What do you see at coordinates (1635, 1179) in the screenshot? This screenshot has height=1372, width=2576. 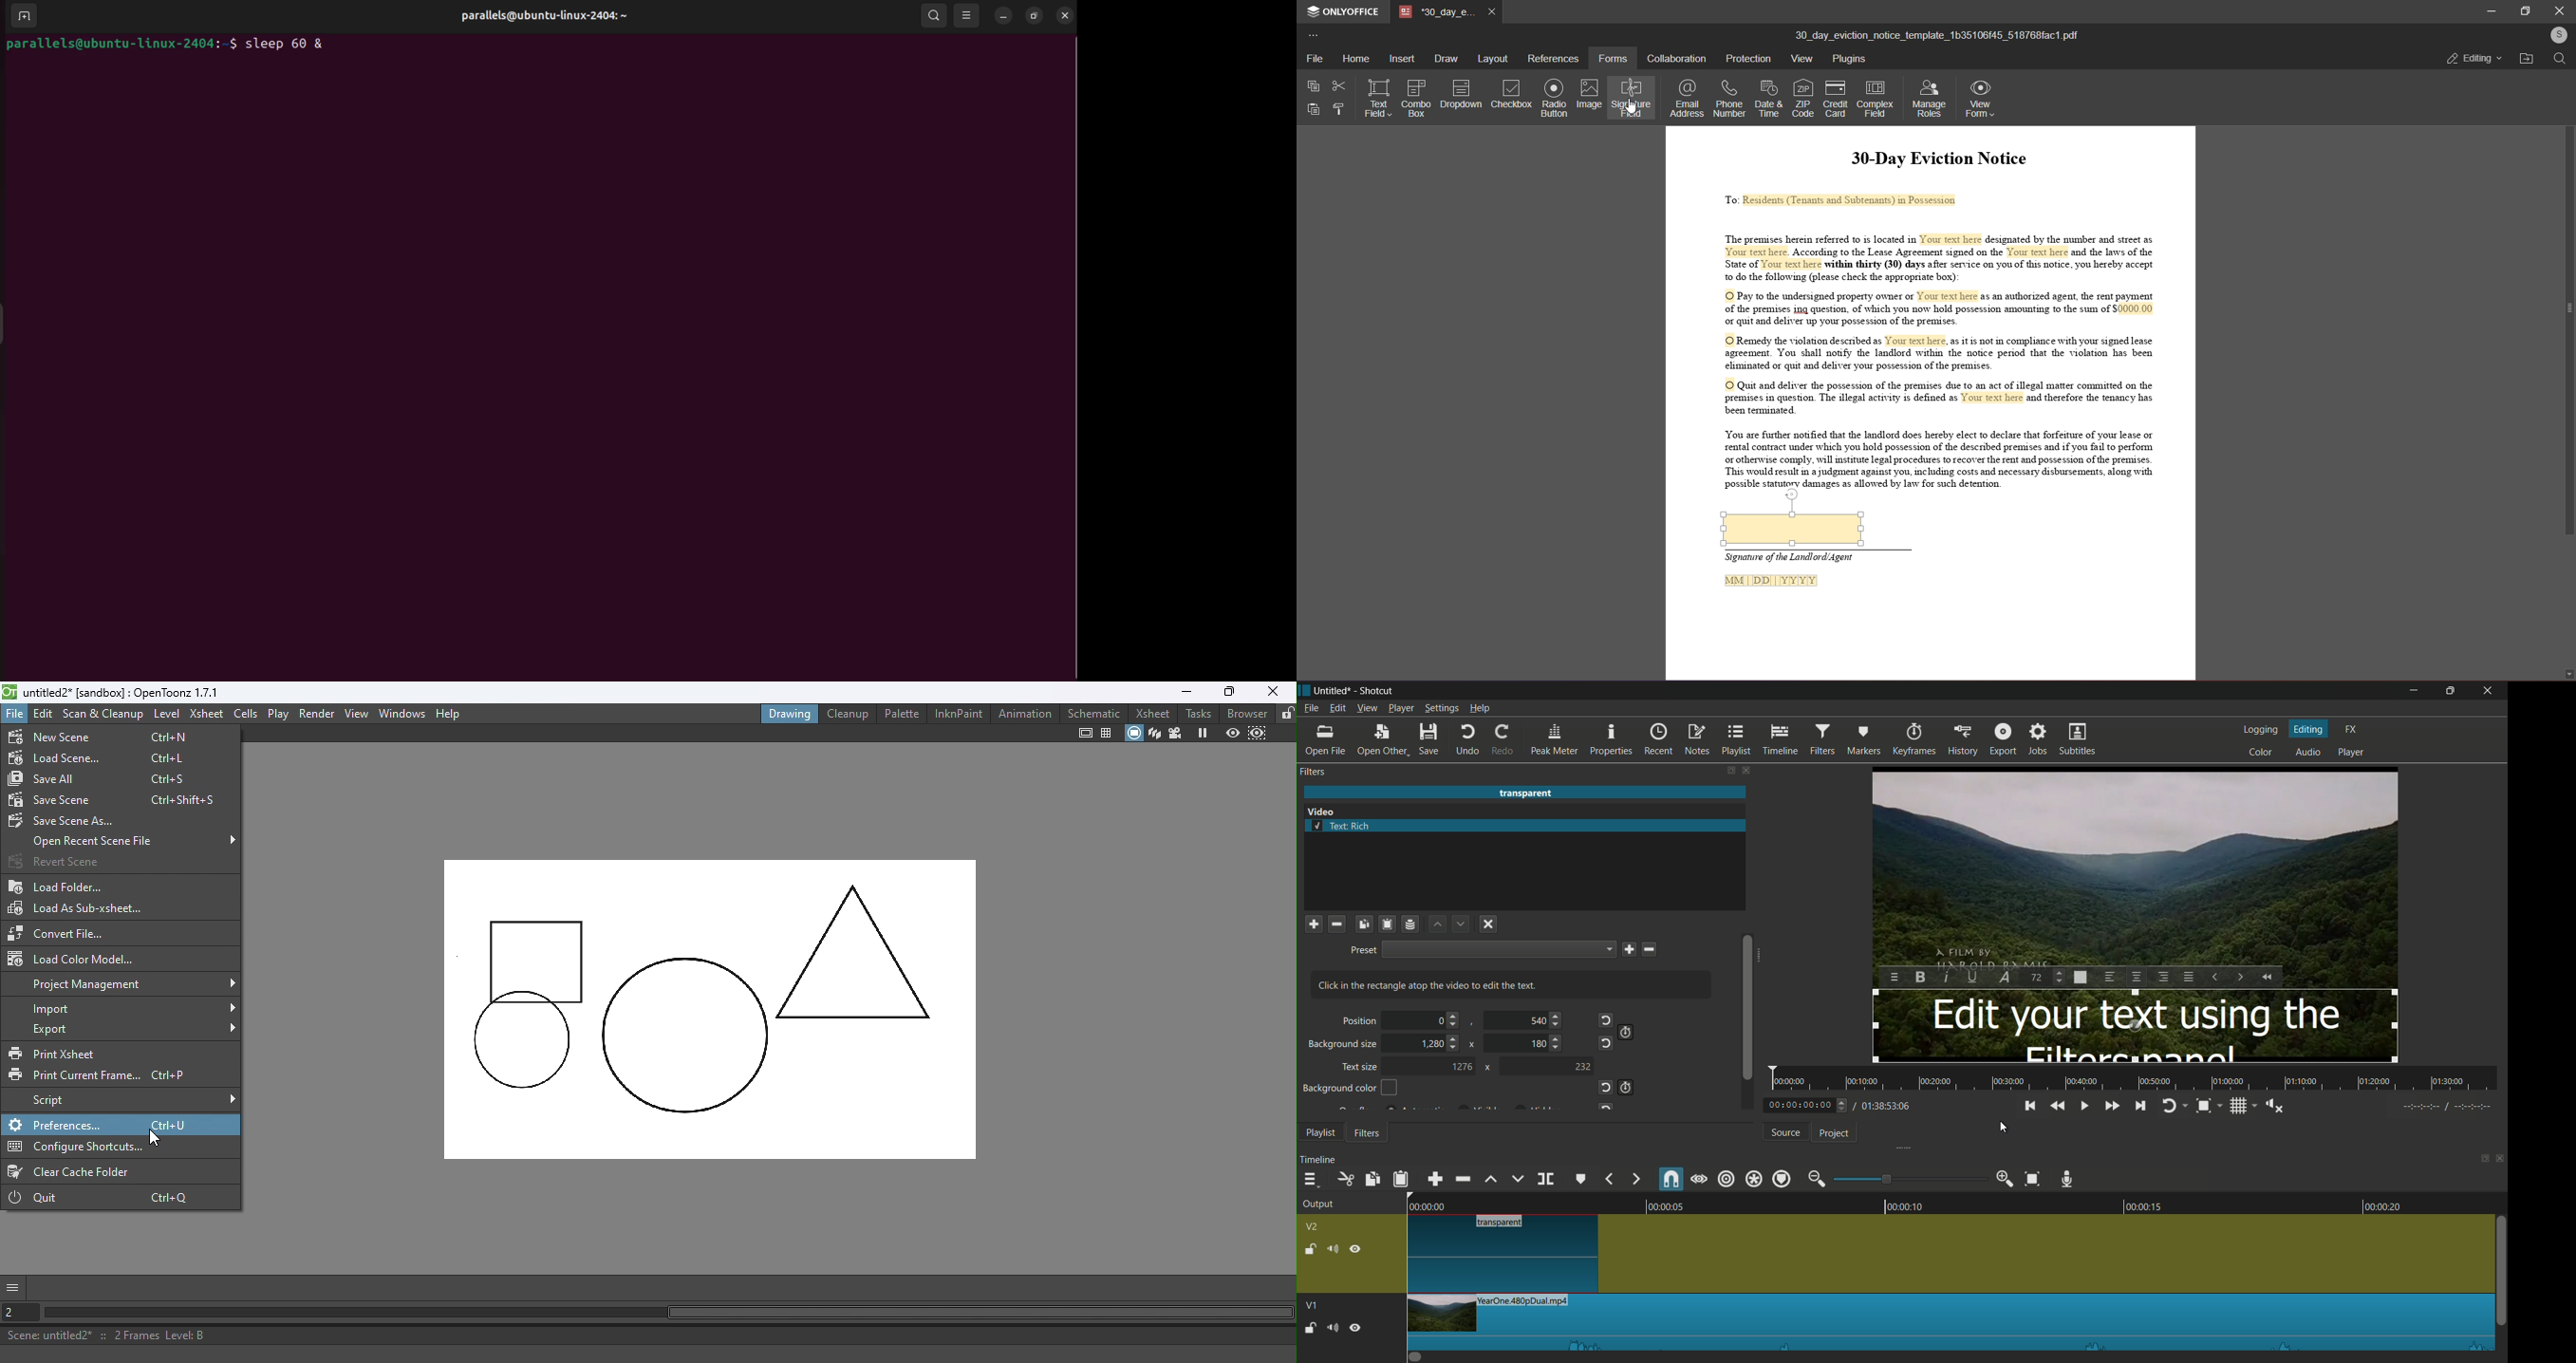 I see `forward` at bounding box center [1635, 1179].